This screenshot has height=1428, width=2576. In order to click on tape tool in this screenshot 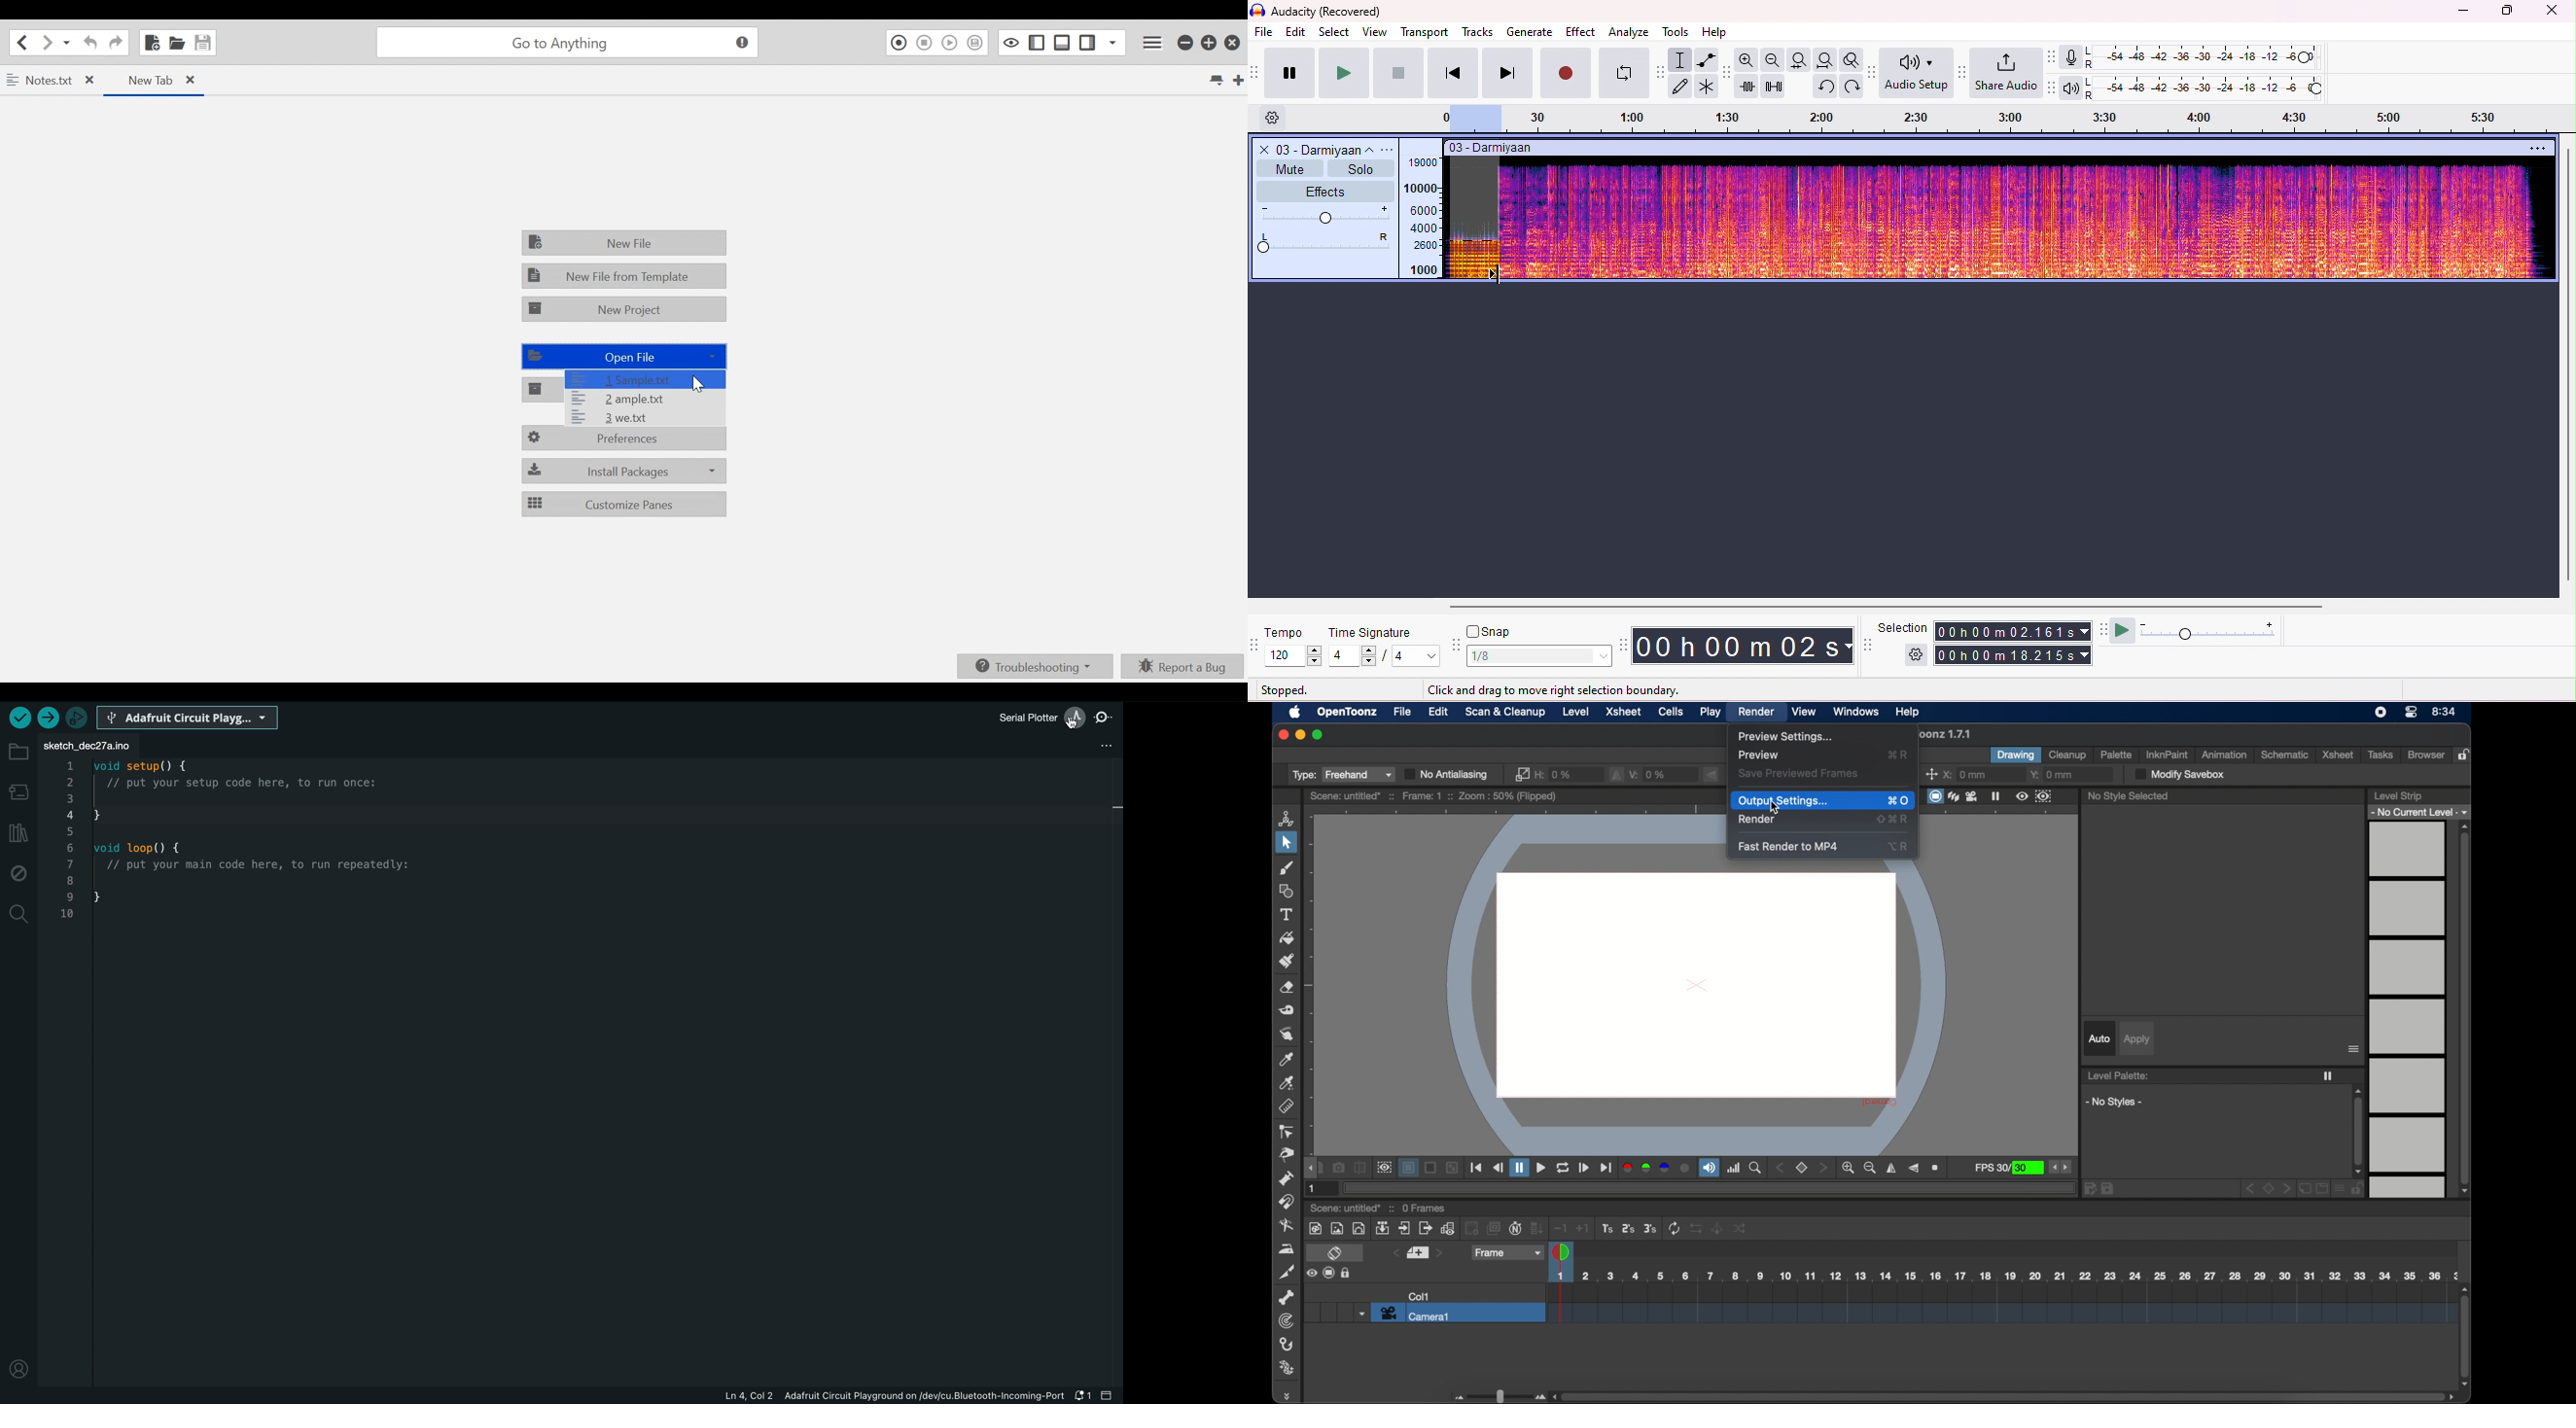, I will do `click(1287, 1010)`.